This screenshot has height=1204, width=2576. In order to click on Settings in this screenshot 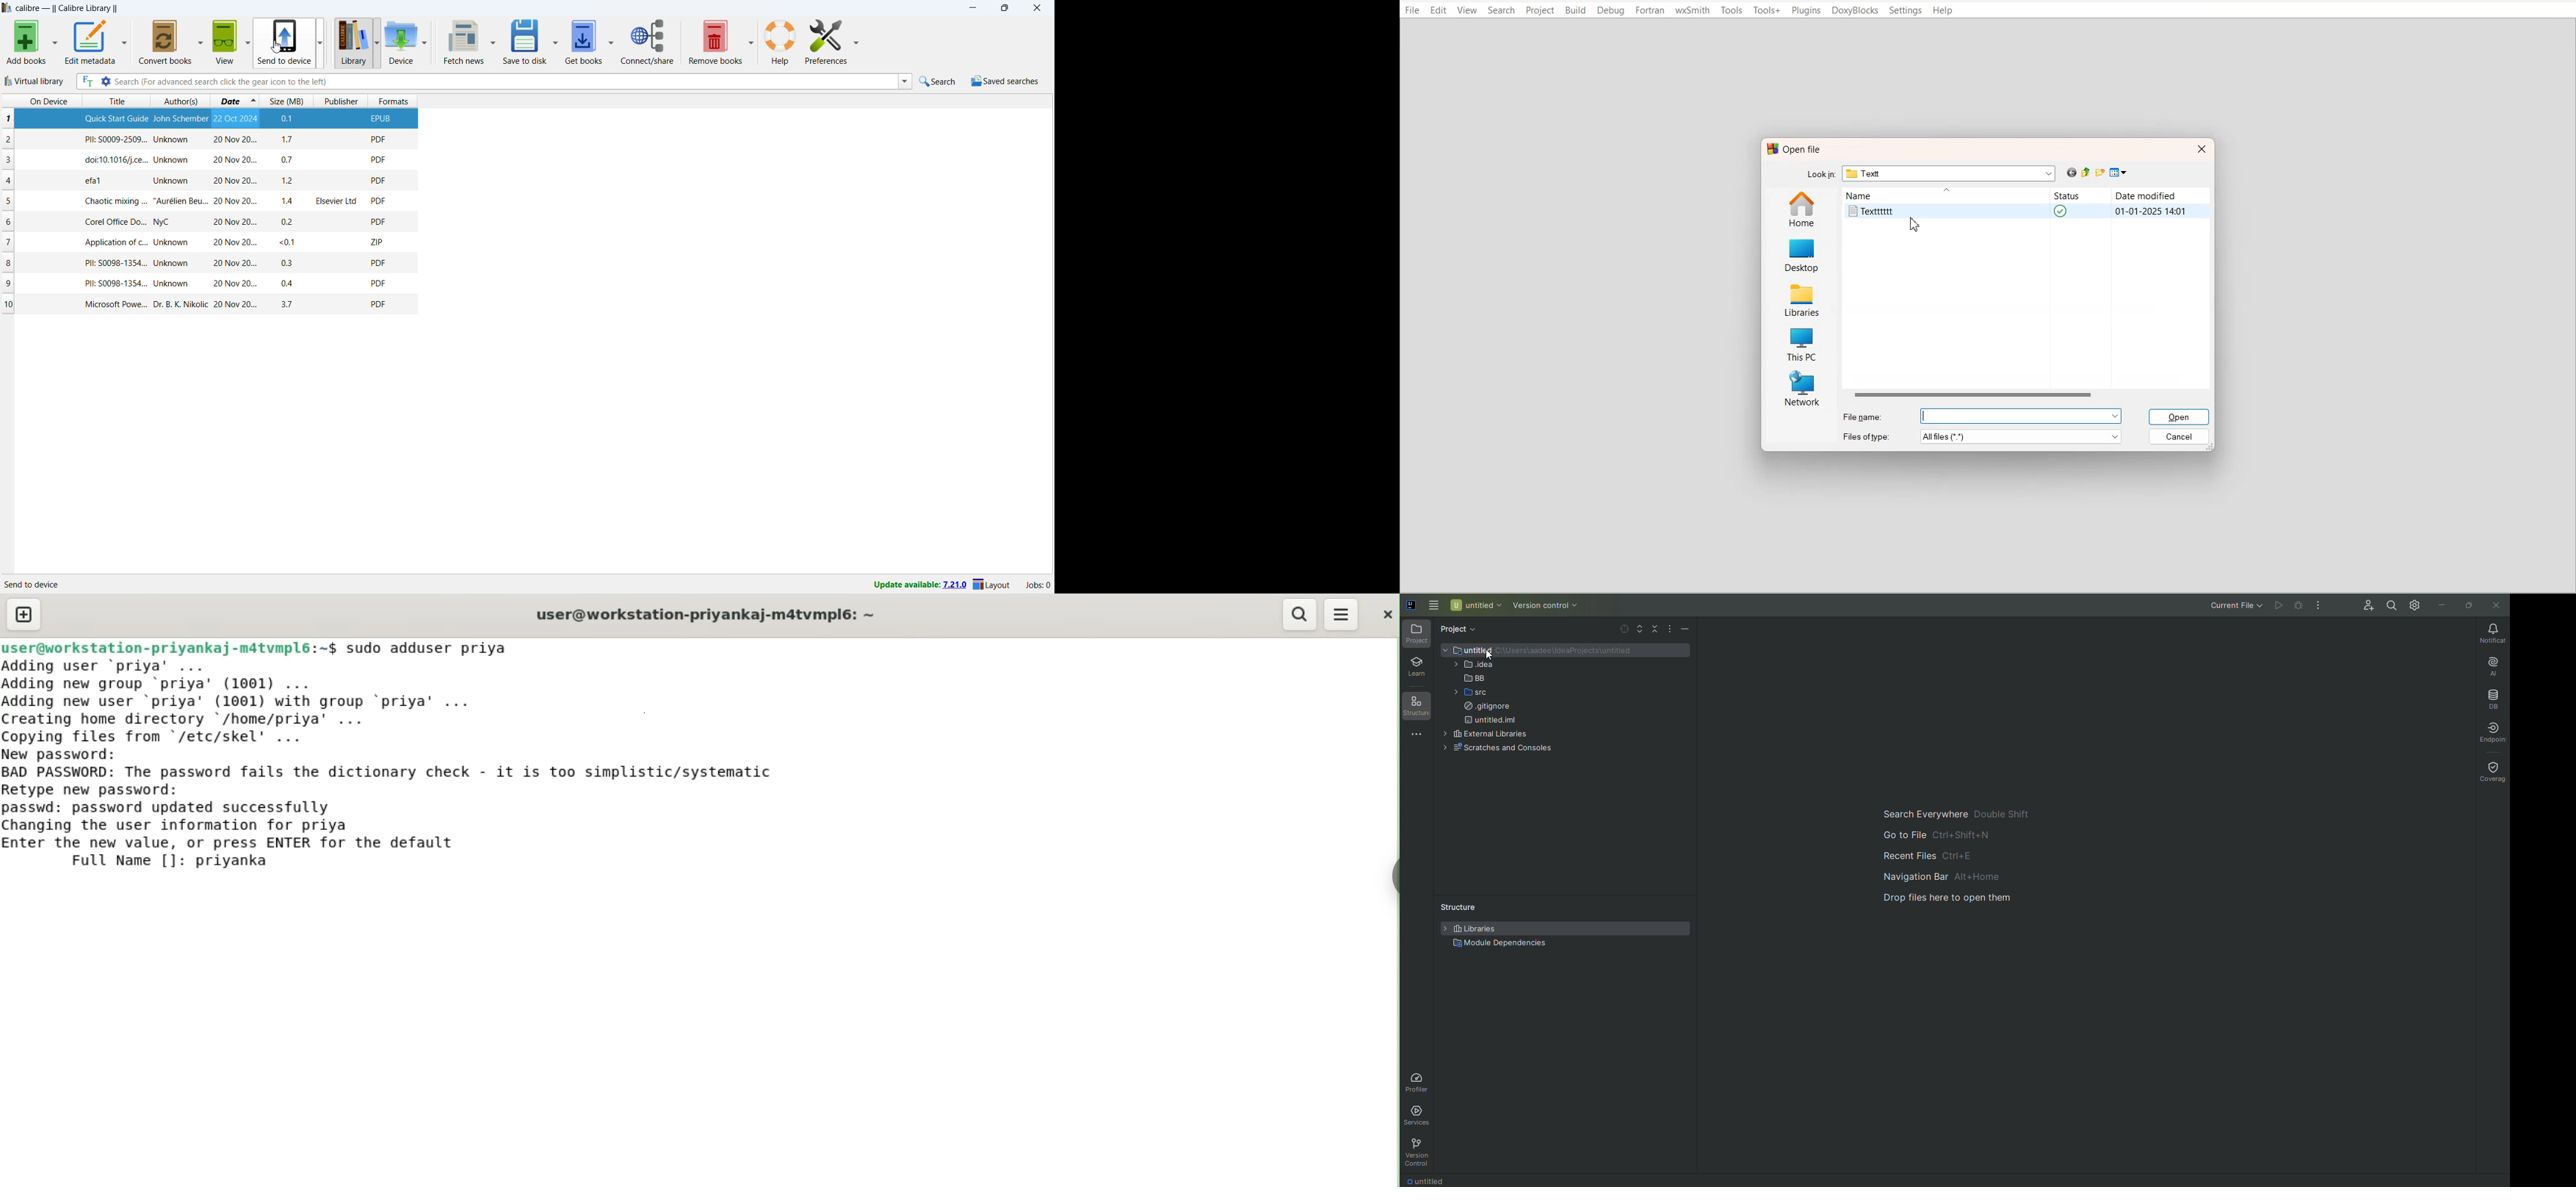, I will do `click(1906, 10)`.